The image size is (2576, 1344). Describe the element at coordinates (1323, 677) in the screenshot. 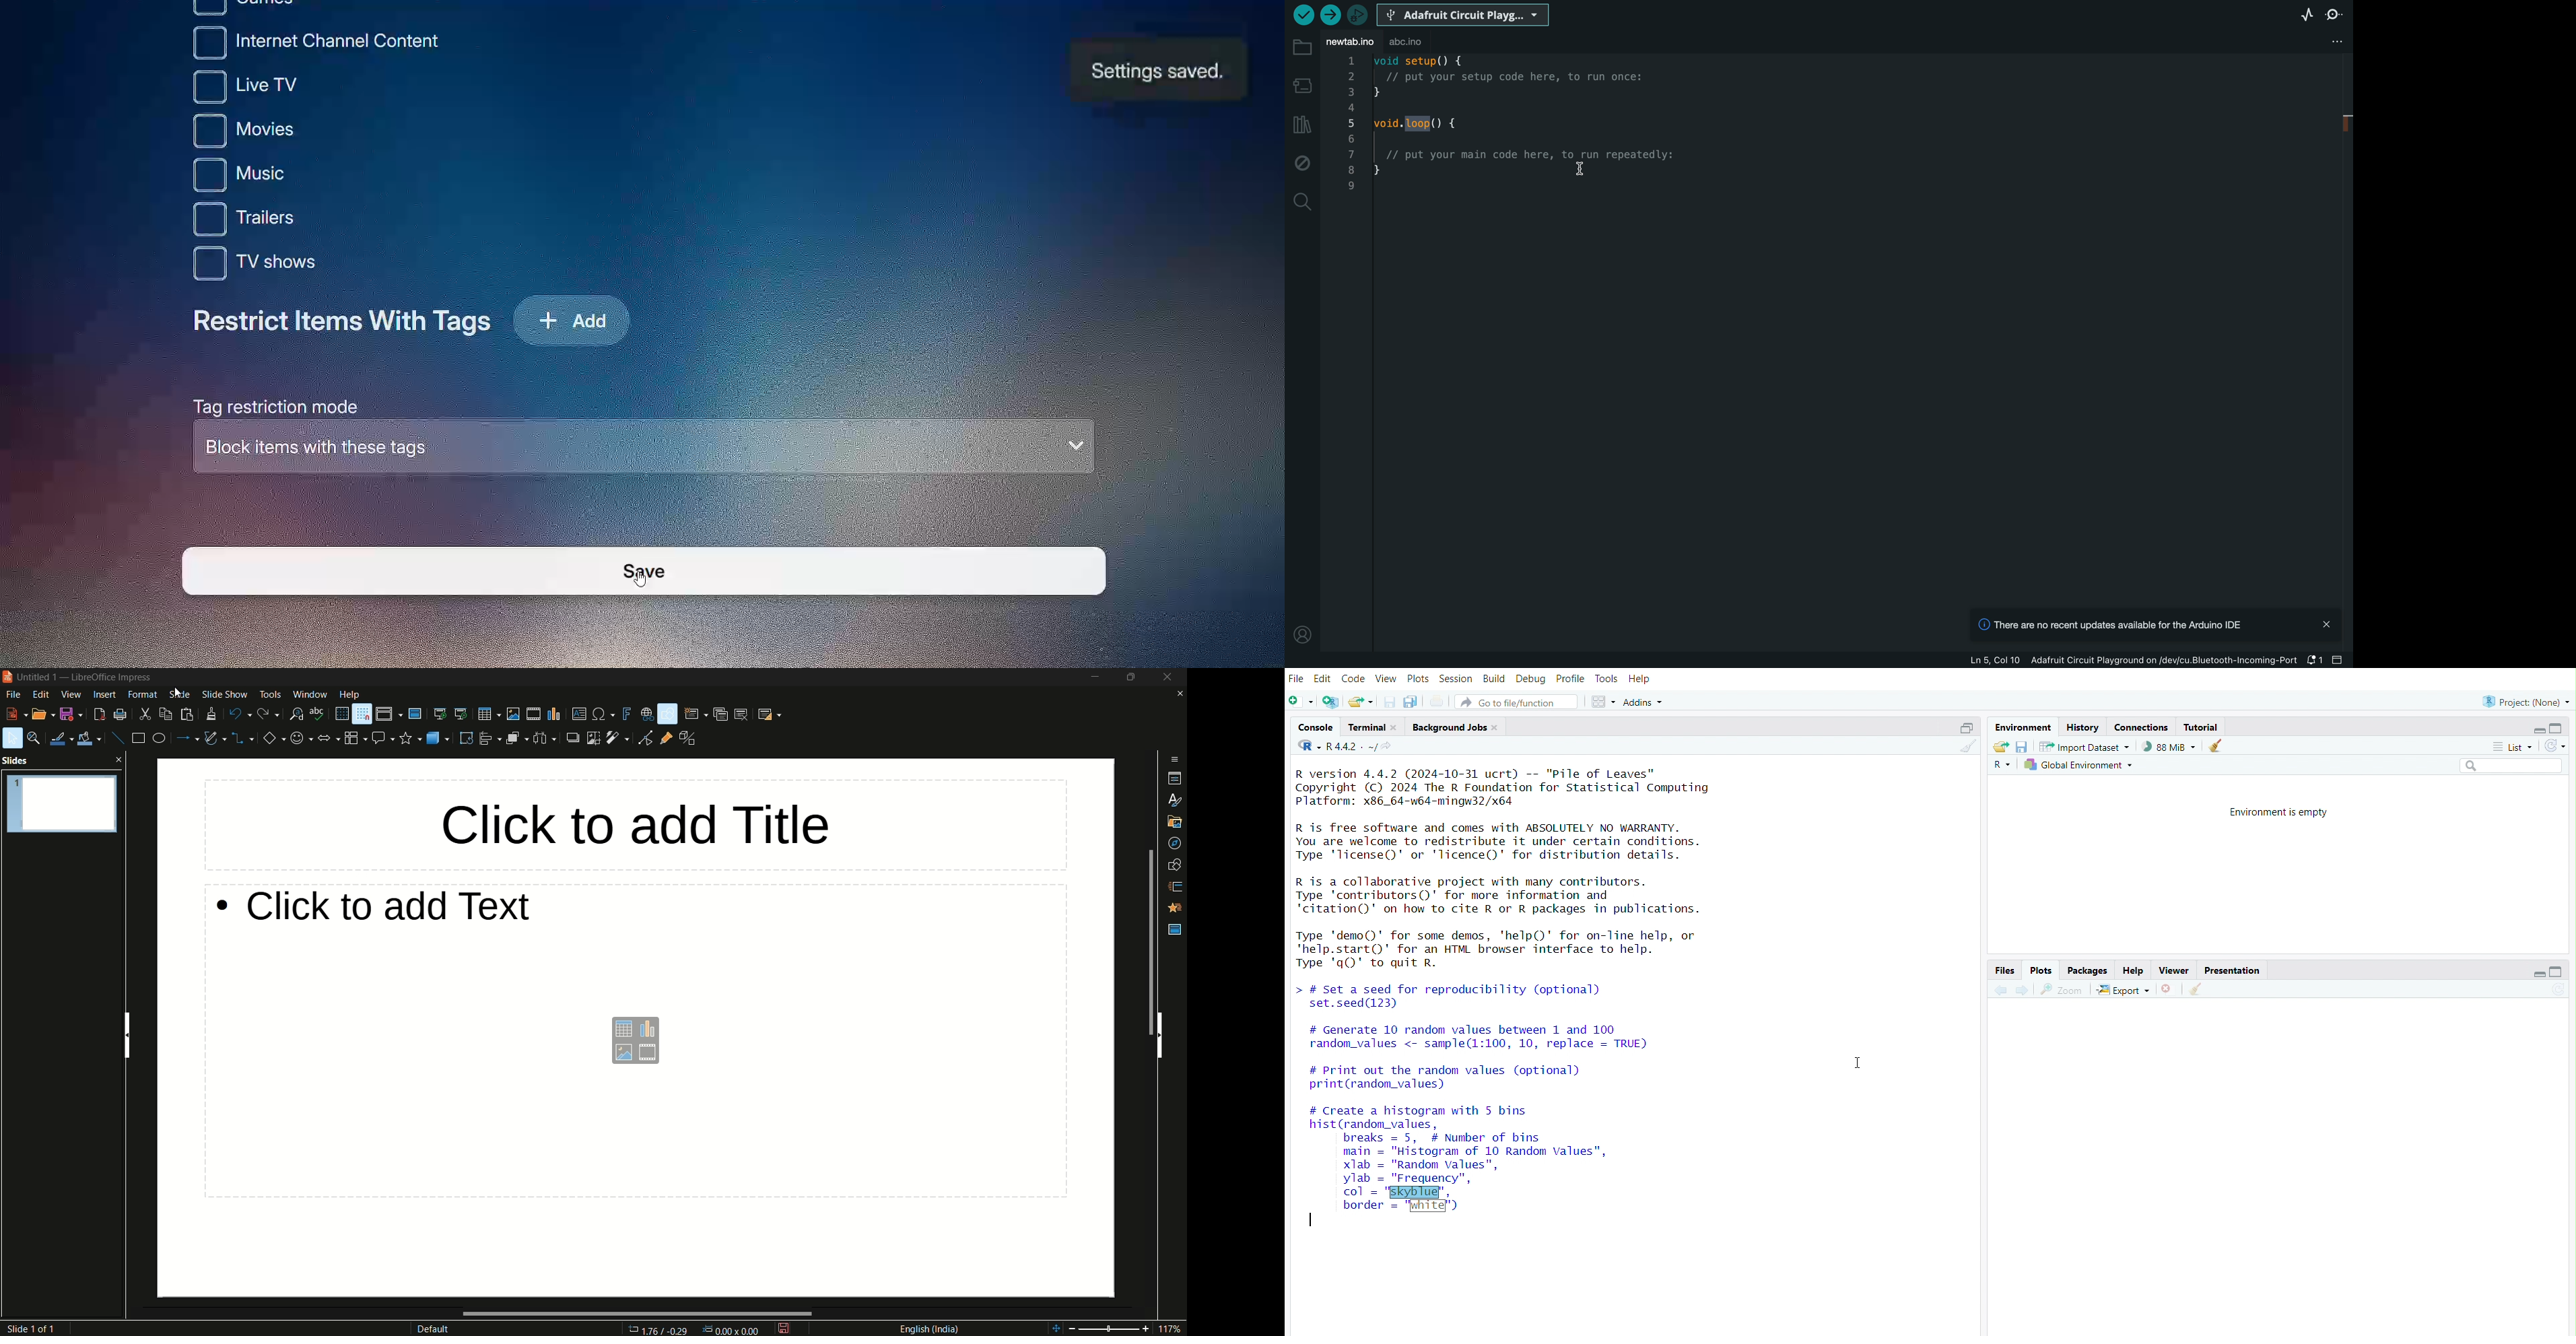

I see `edit` at that location.